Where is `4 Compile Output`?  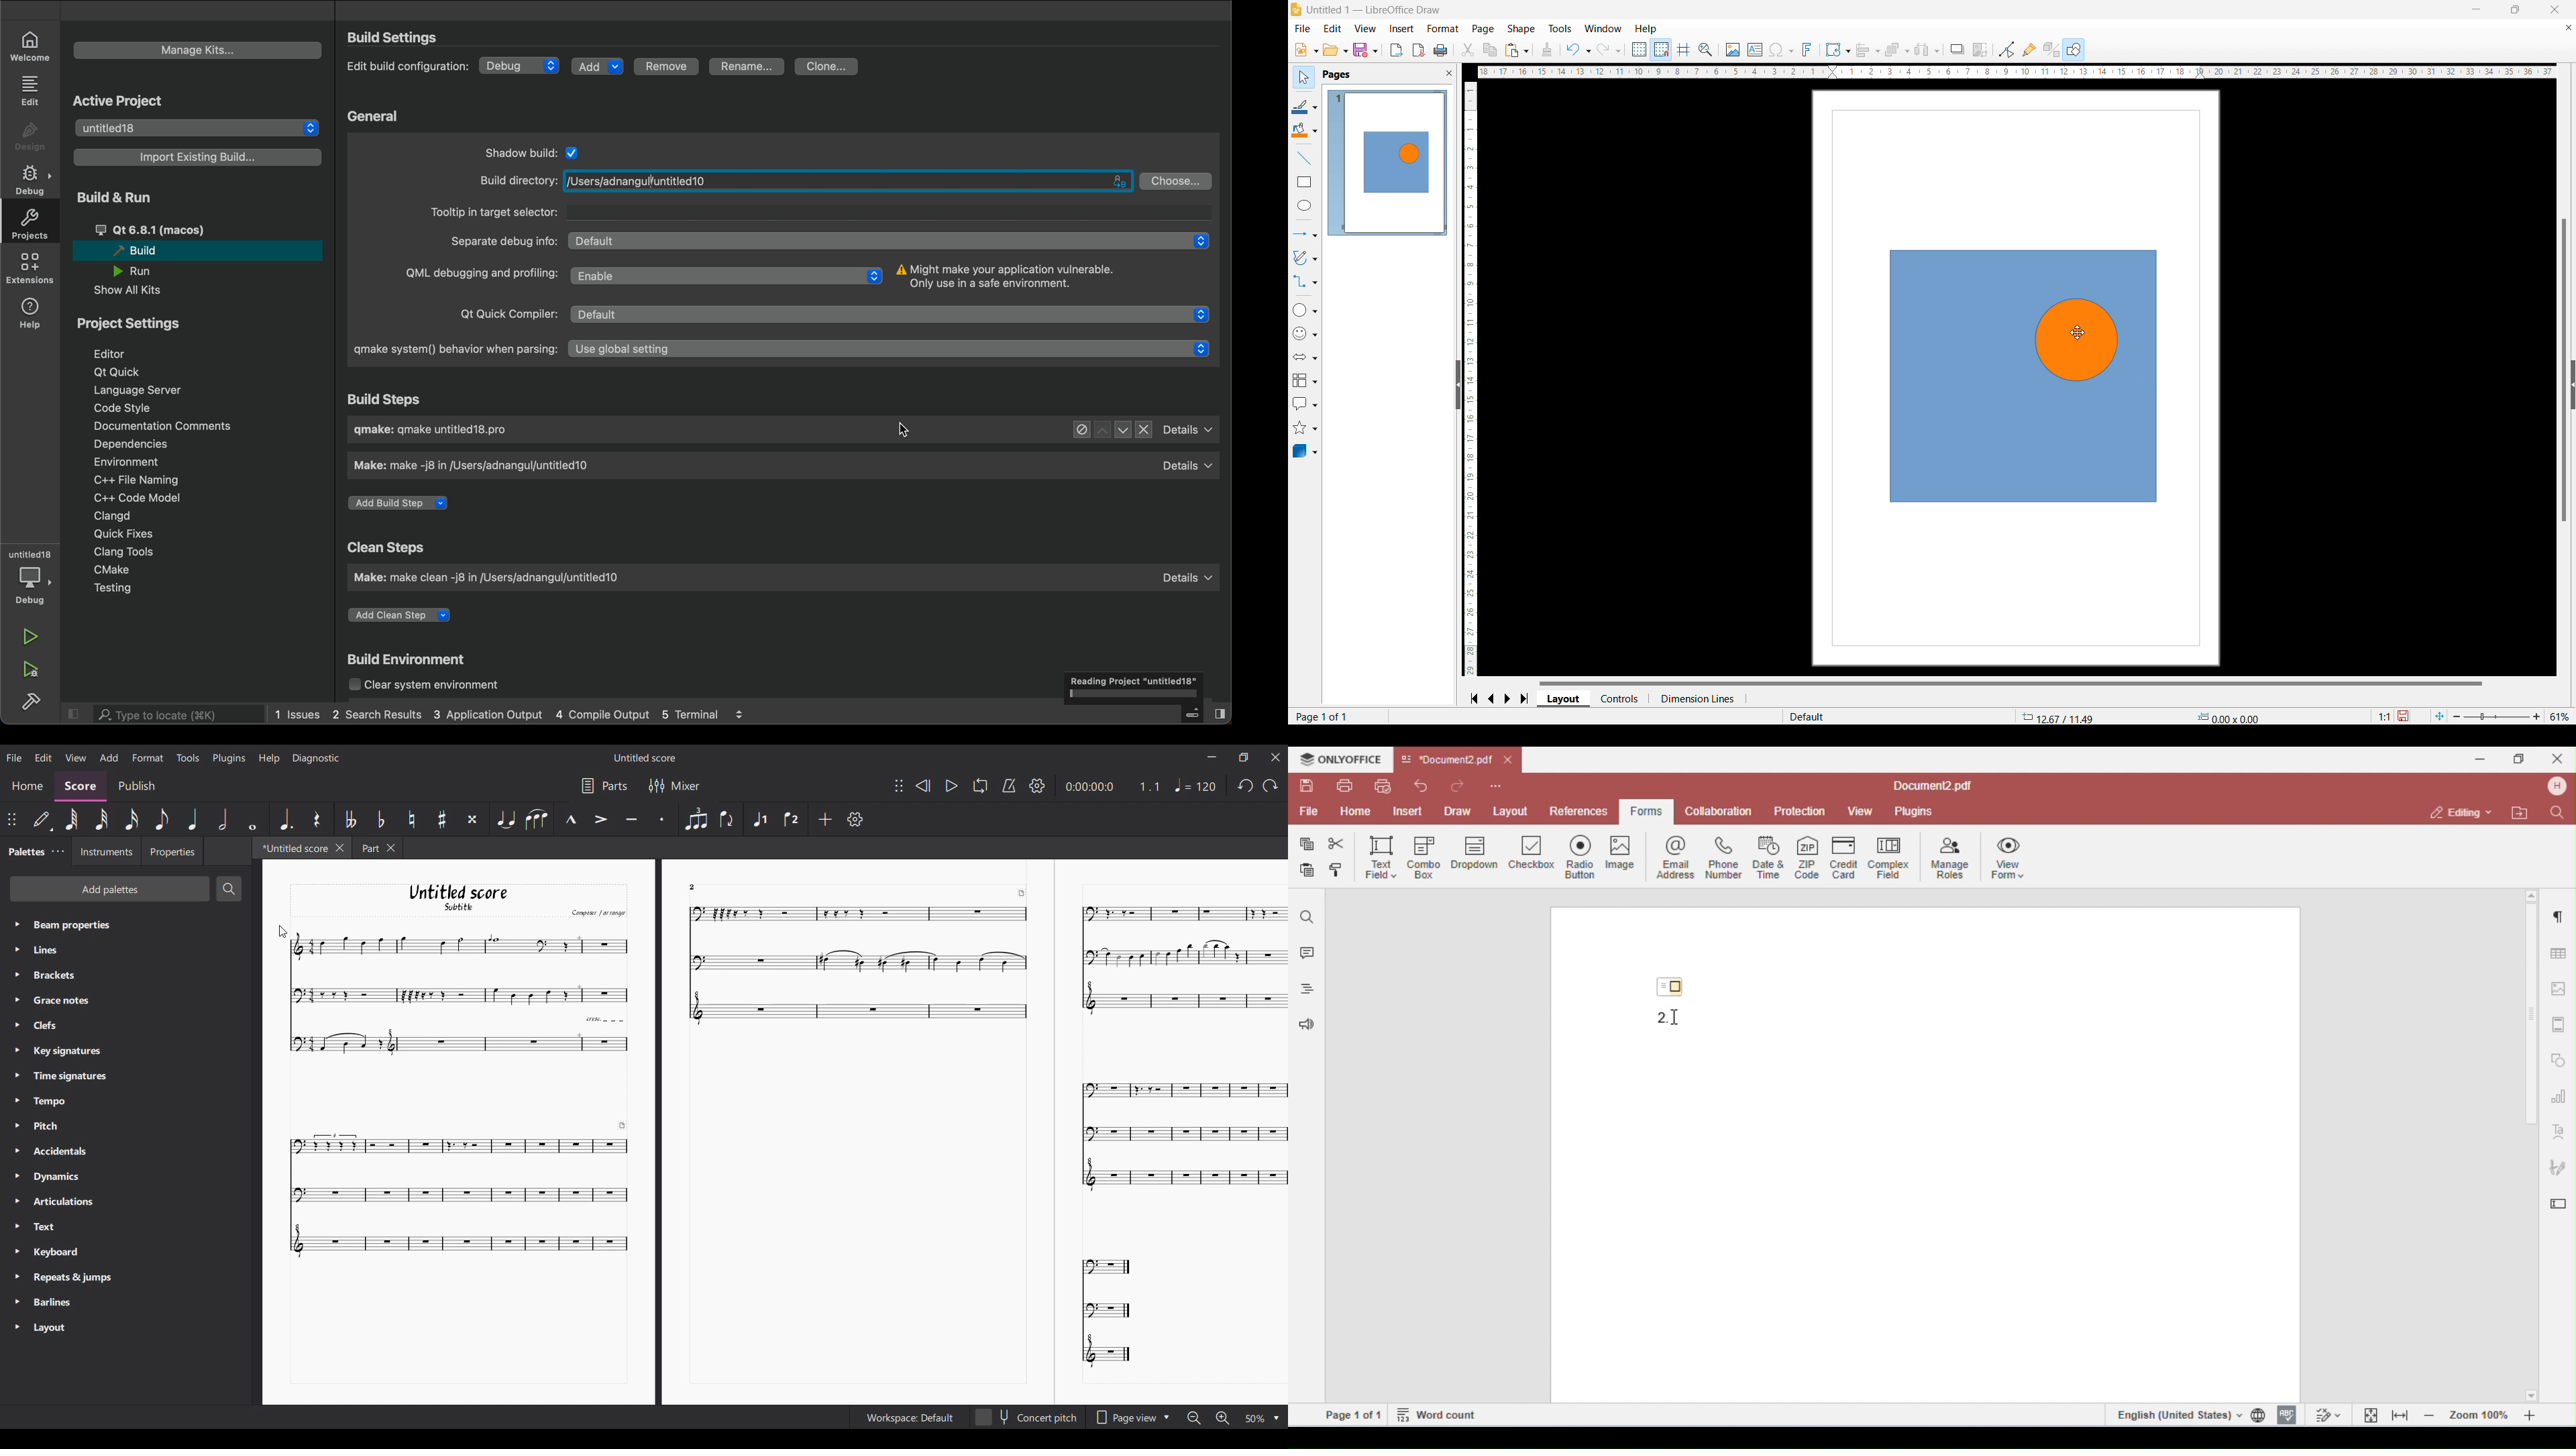 4 Compile Output is located at coordinates (602, 714).